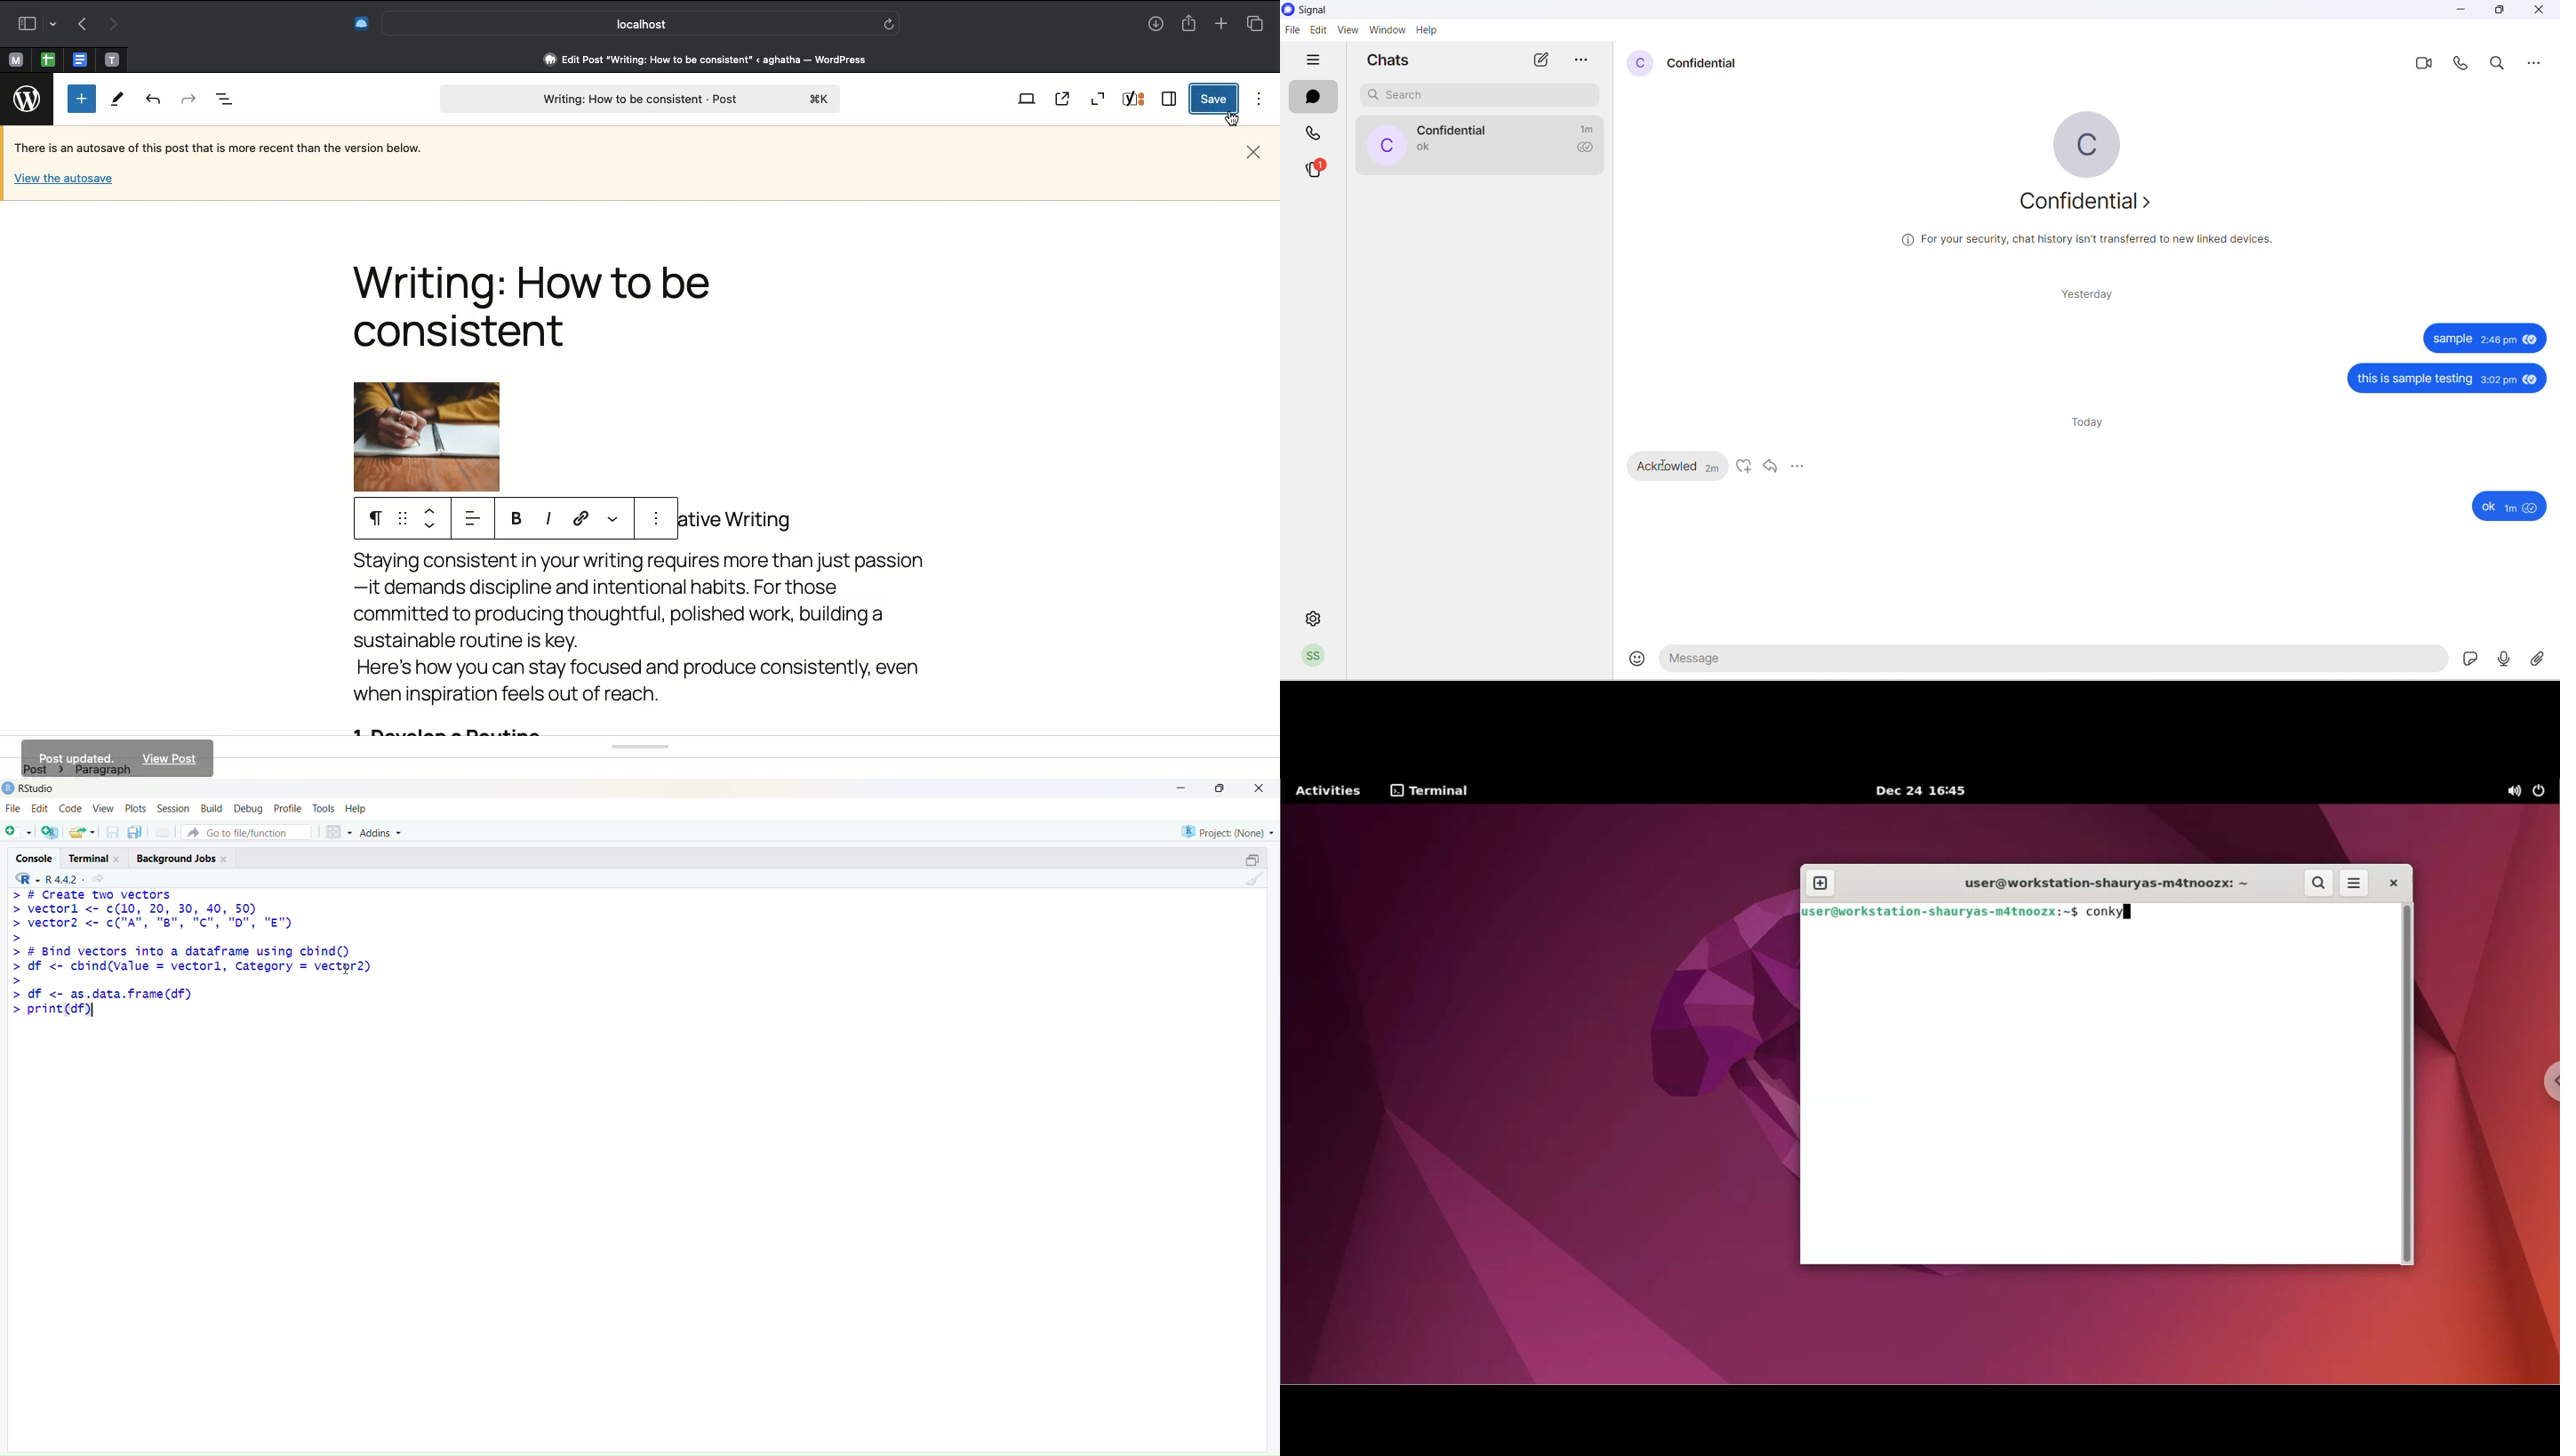 The height and width of the screenshot is (1456, 2576). Describe the element at coordinates (49, 1009) in the screenshot. I see `print (df)` at that location.